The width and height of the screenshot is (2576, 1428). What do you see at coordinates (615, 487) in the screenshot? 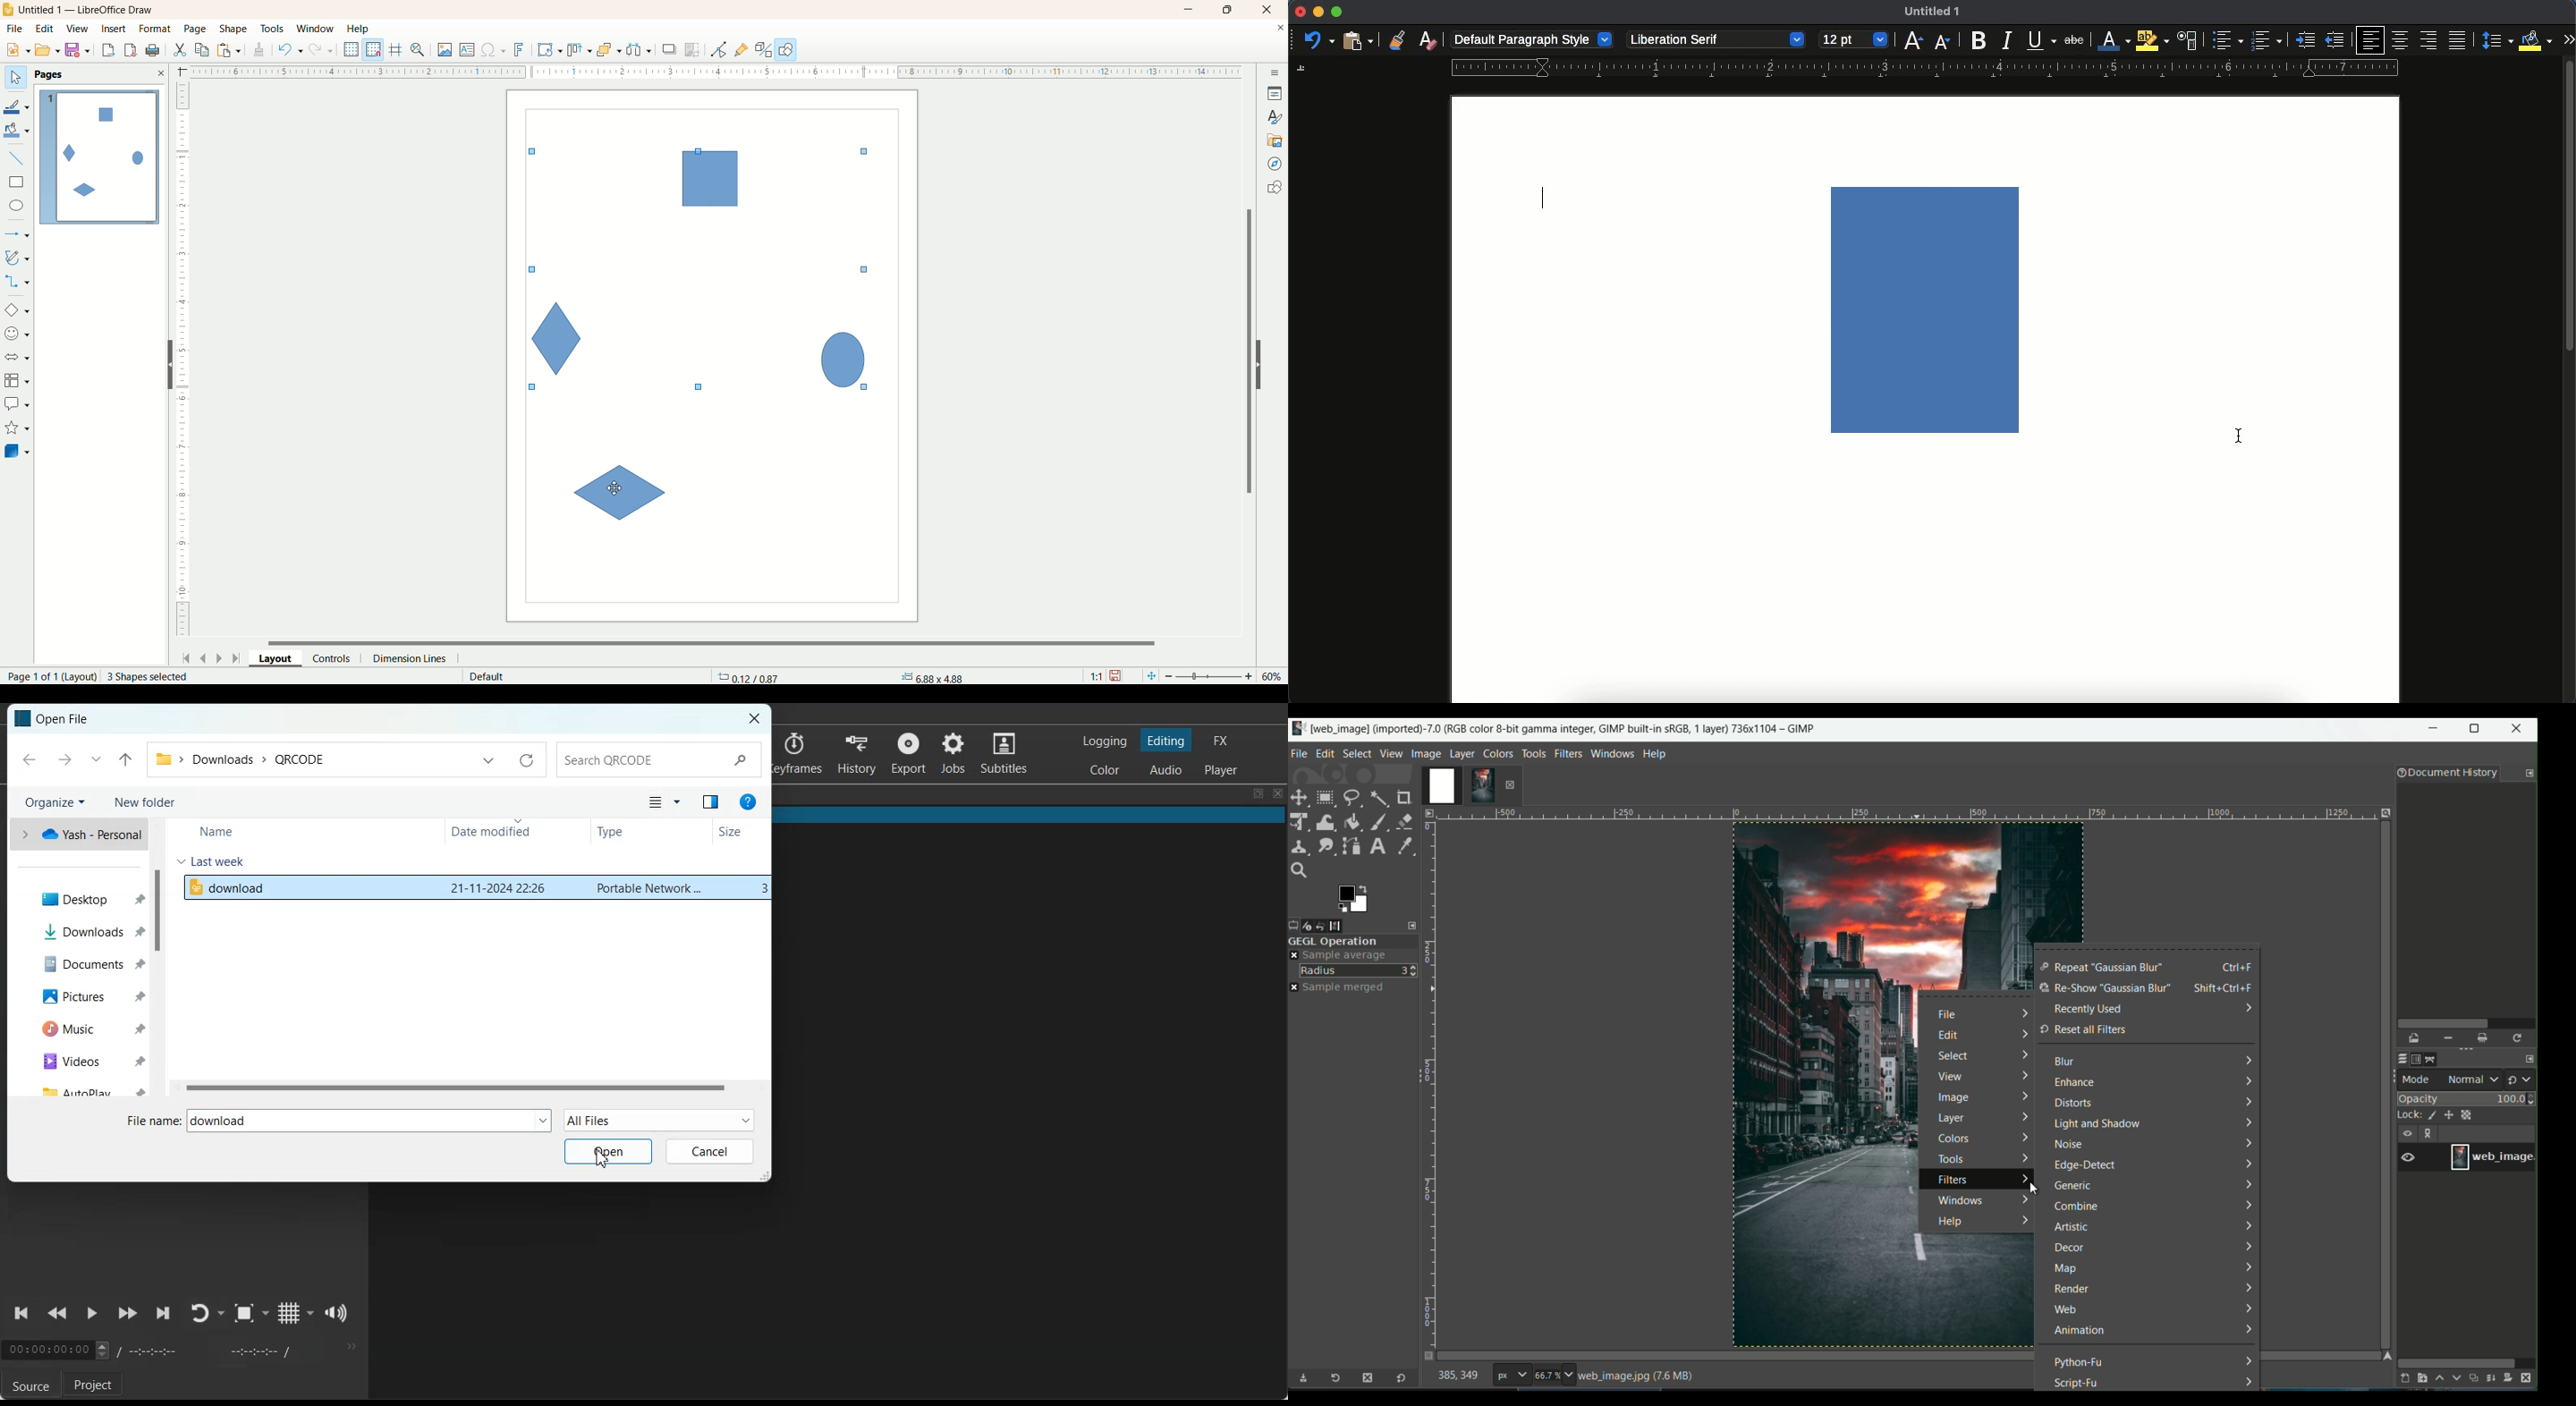
I see `cursor` at bounding box center [615, 487].